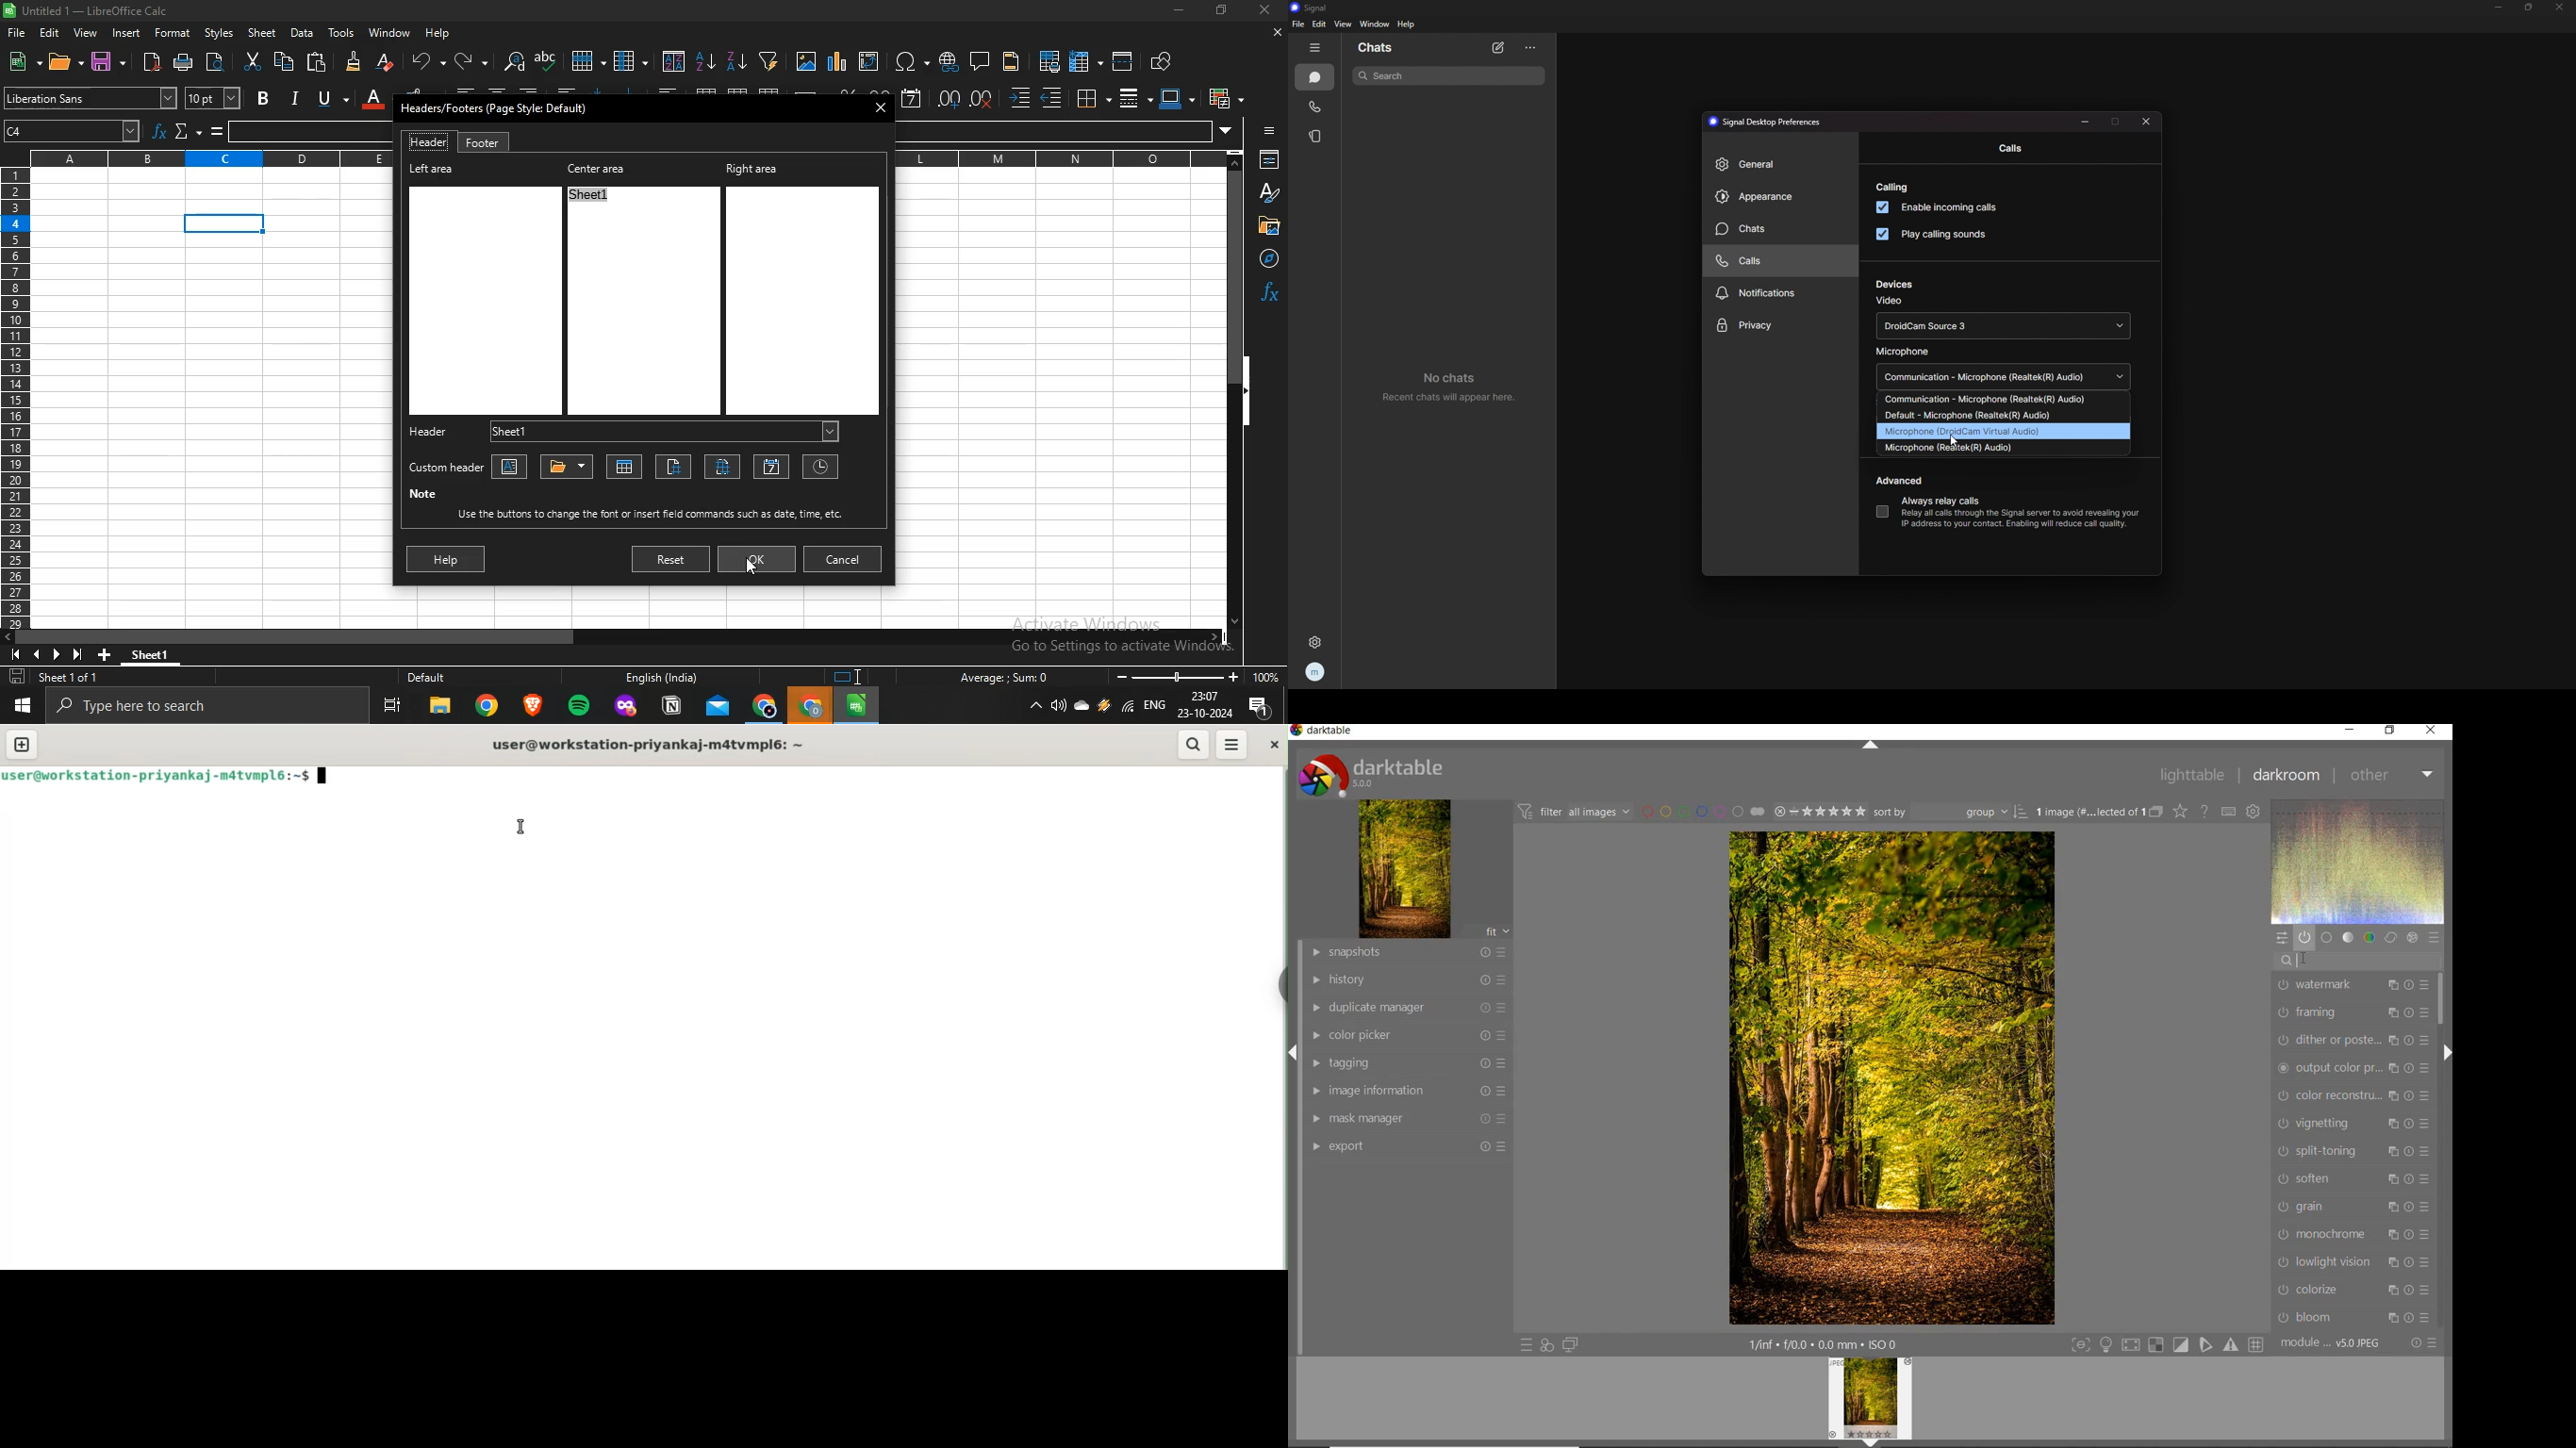  I want to click on print, so click(186, 62).